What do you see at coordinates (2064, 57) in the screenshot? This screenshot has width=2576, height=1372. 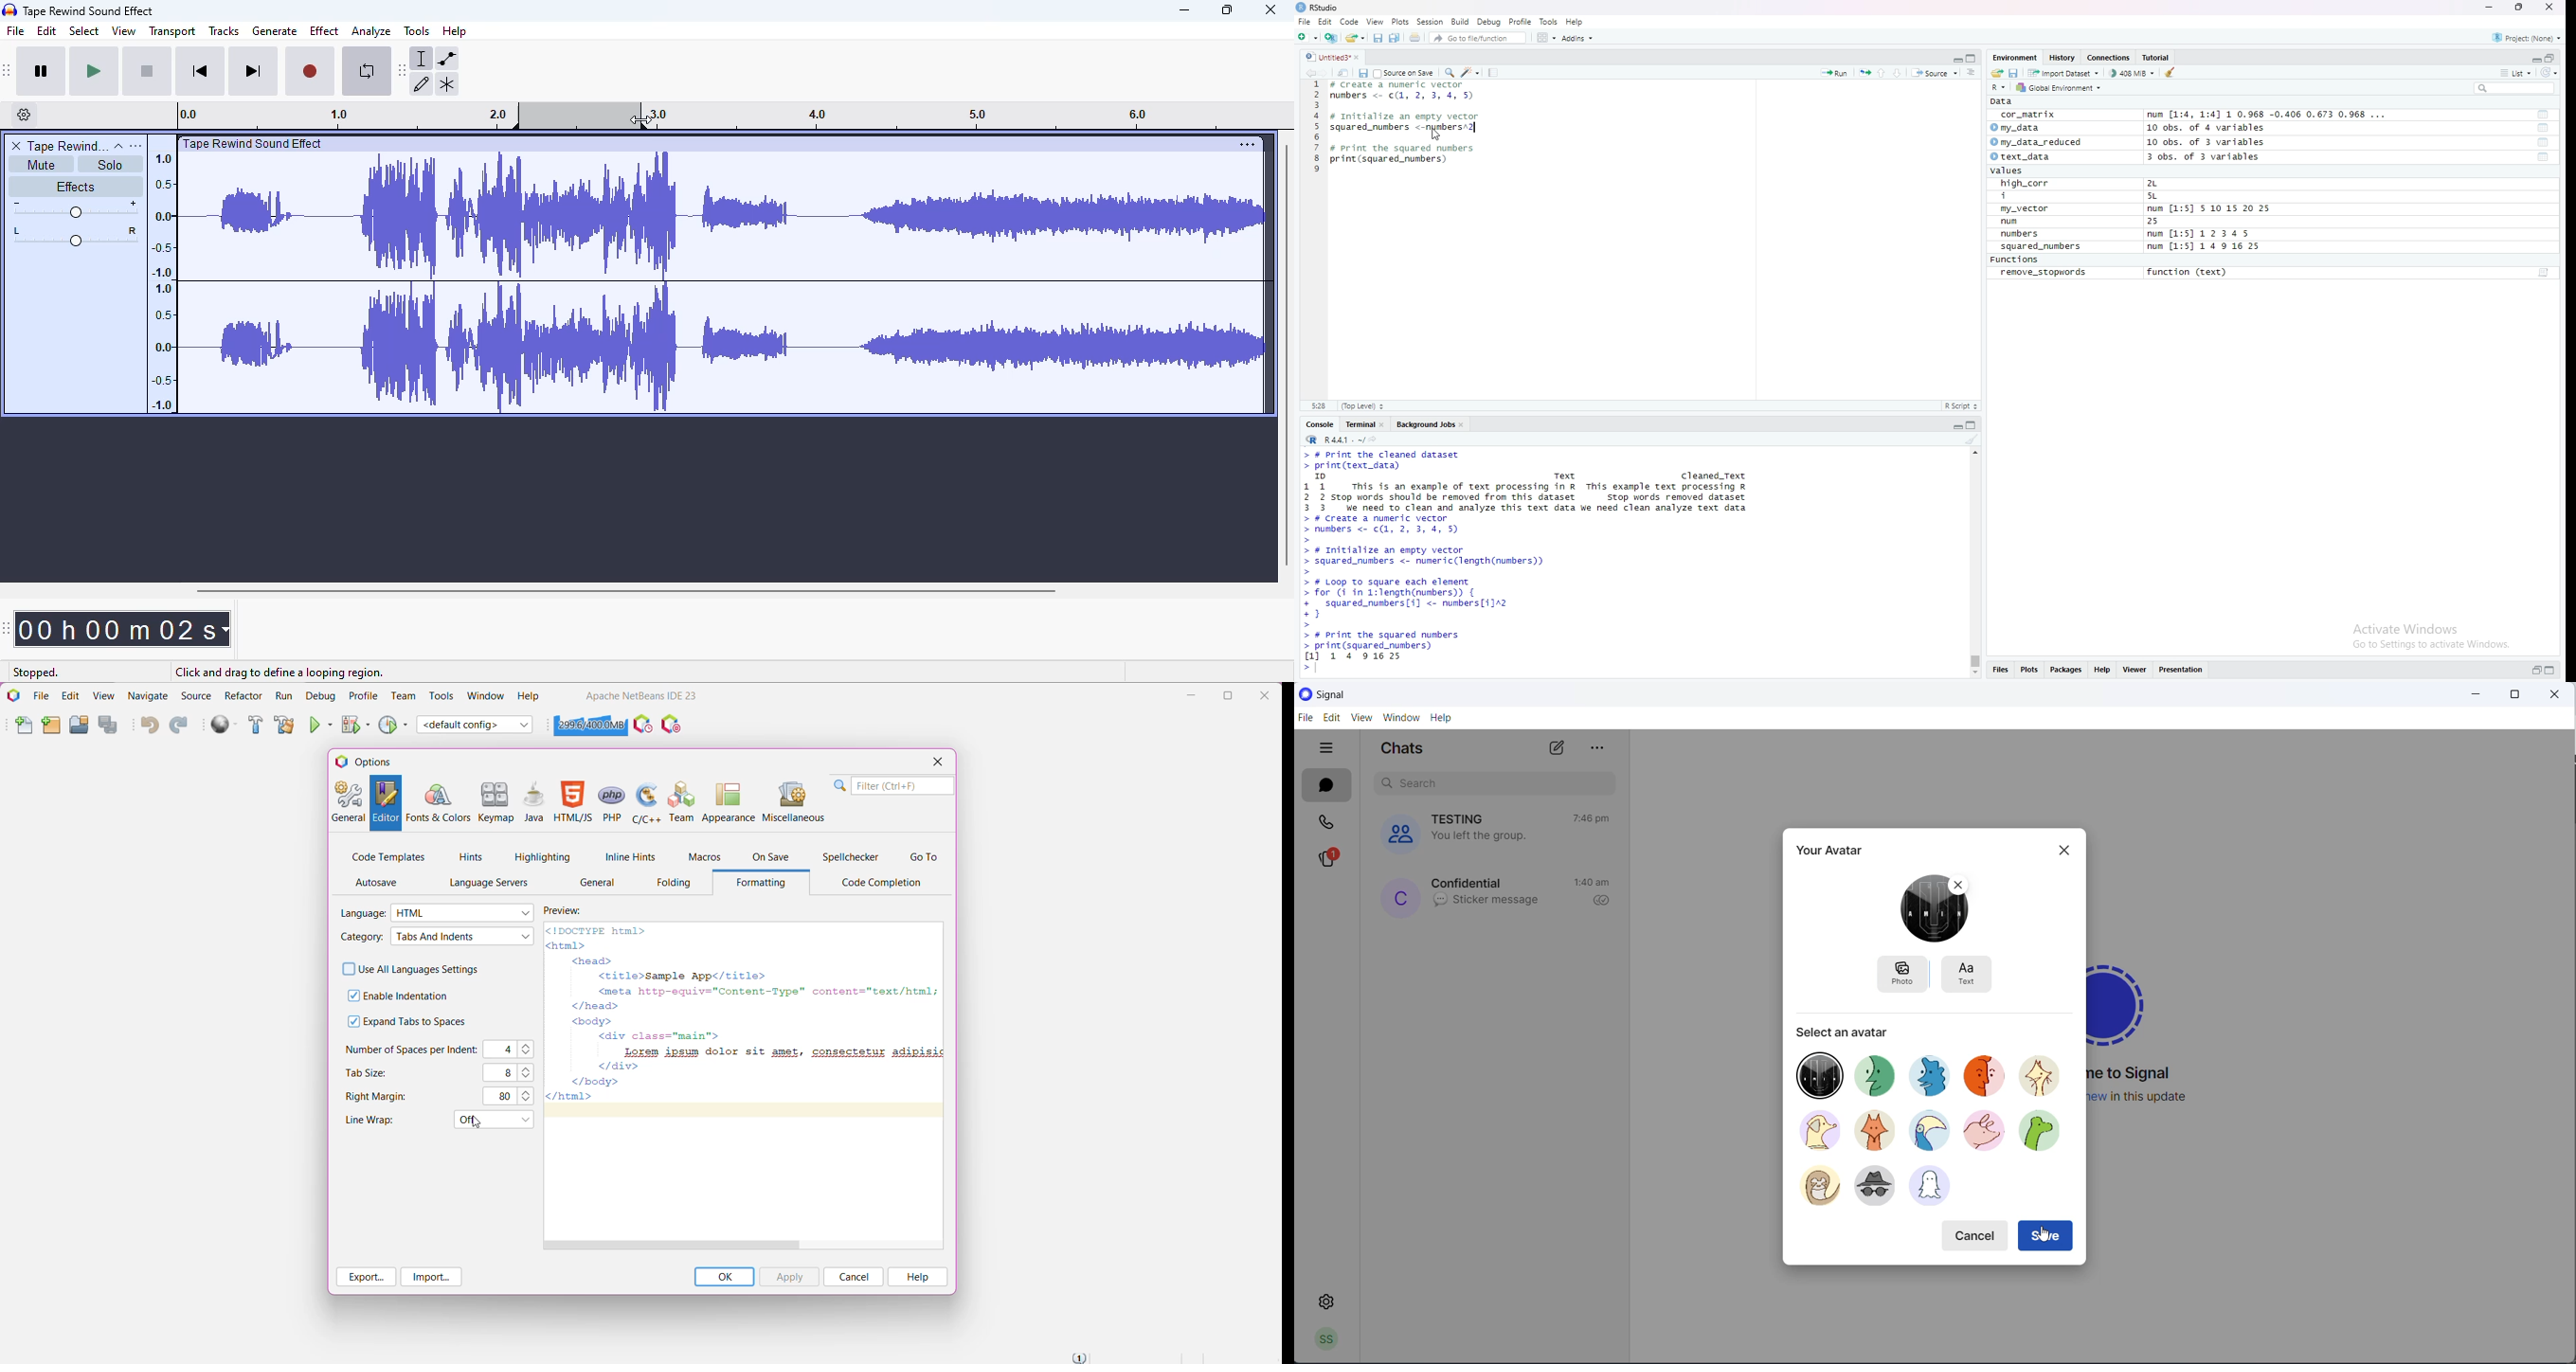 I see `History.` at bounding box center [2064, 57].